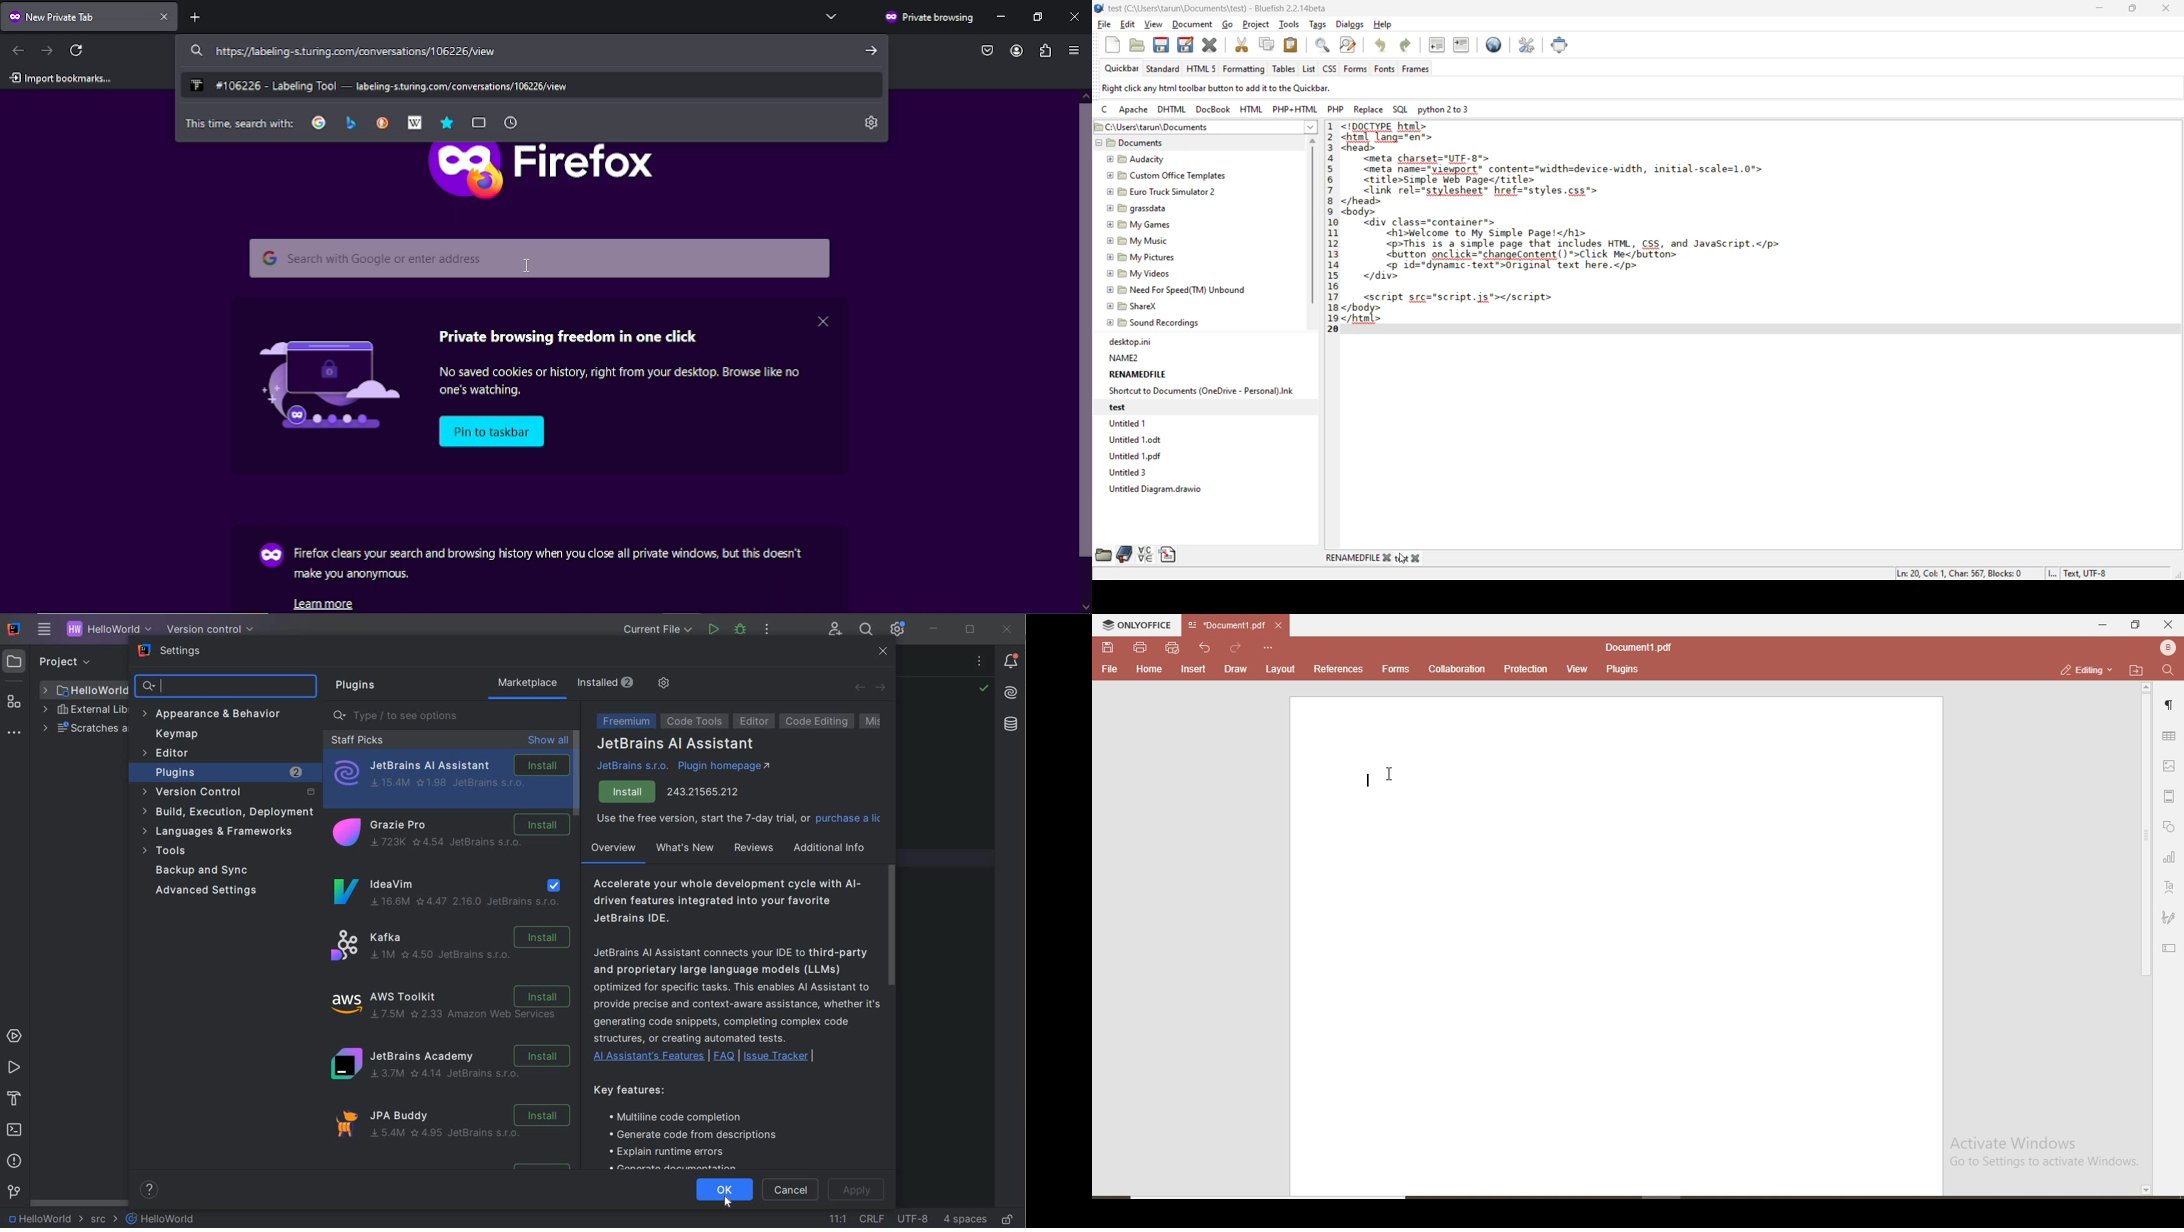 The height and width of the screenshot is (1232, 2184). What do you see at coordinates (1408, 45) in the screenshot?
I see `redo` at bounding box center [1408, 45].